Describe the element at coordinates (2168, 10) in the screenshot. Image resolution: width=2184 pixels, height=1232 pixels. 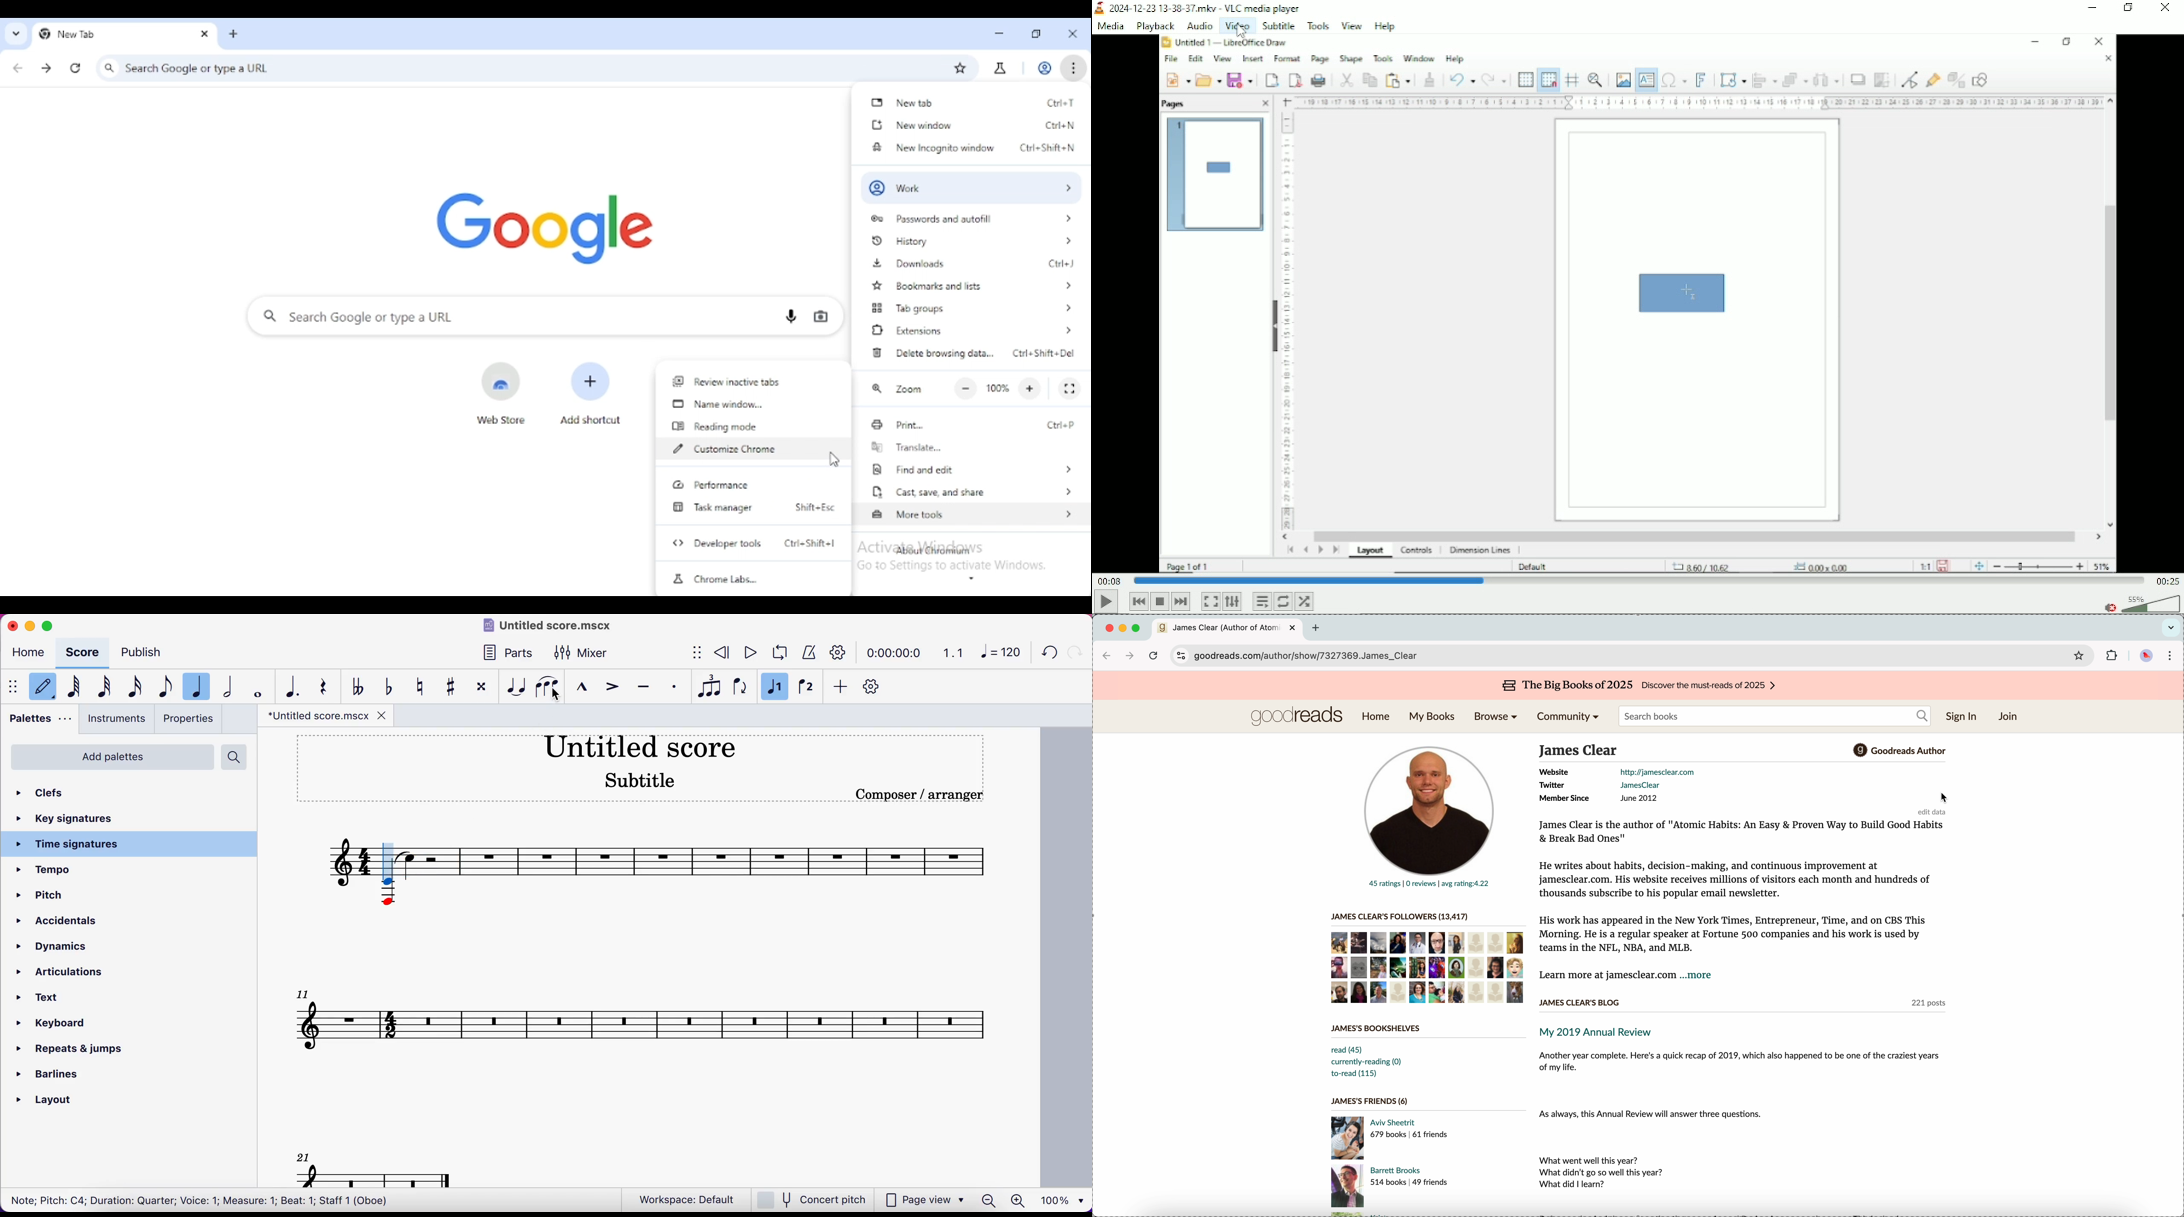
I see `Close` at that location.